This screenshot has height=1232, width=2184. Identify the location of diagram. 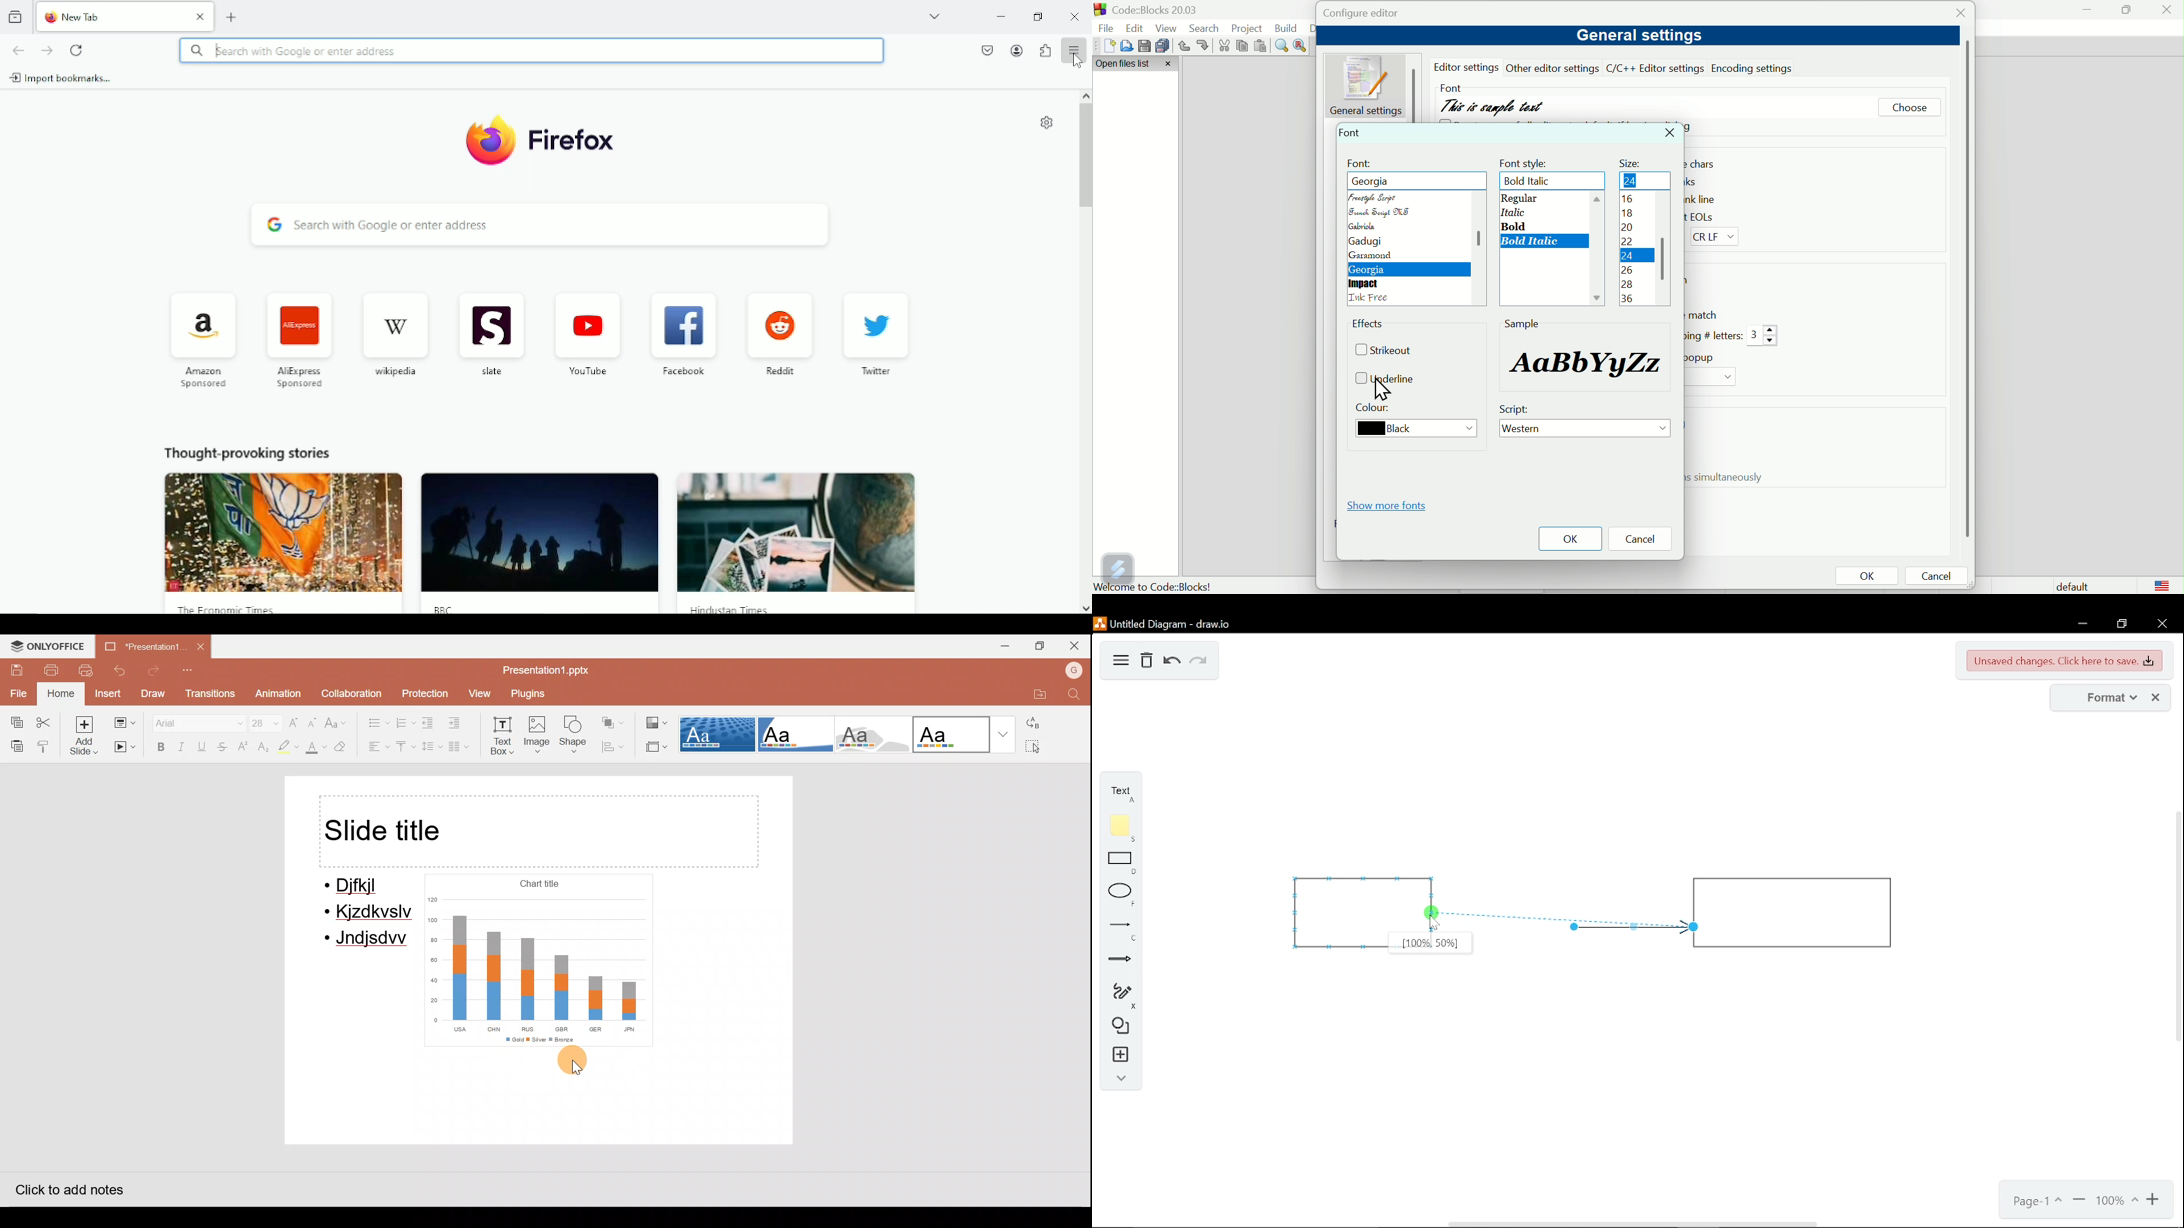
(1121, 661).